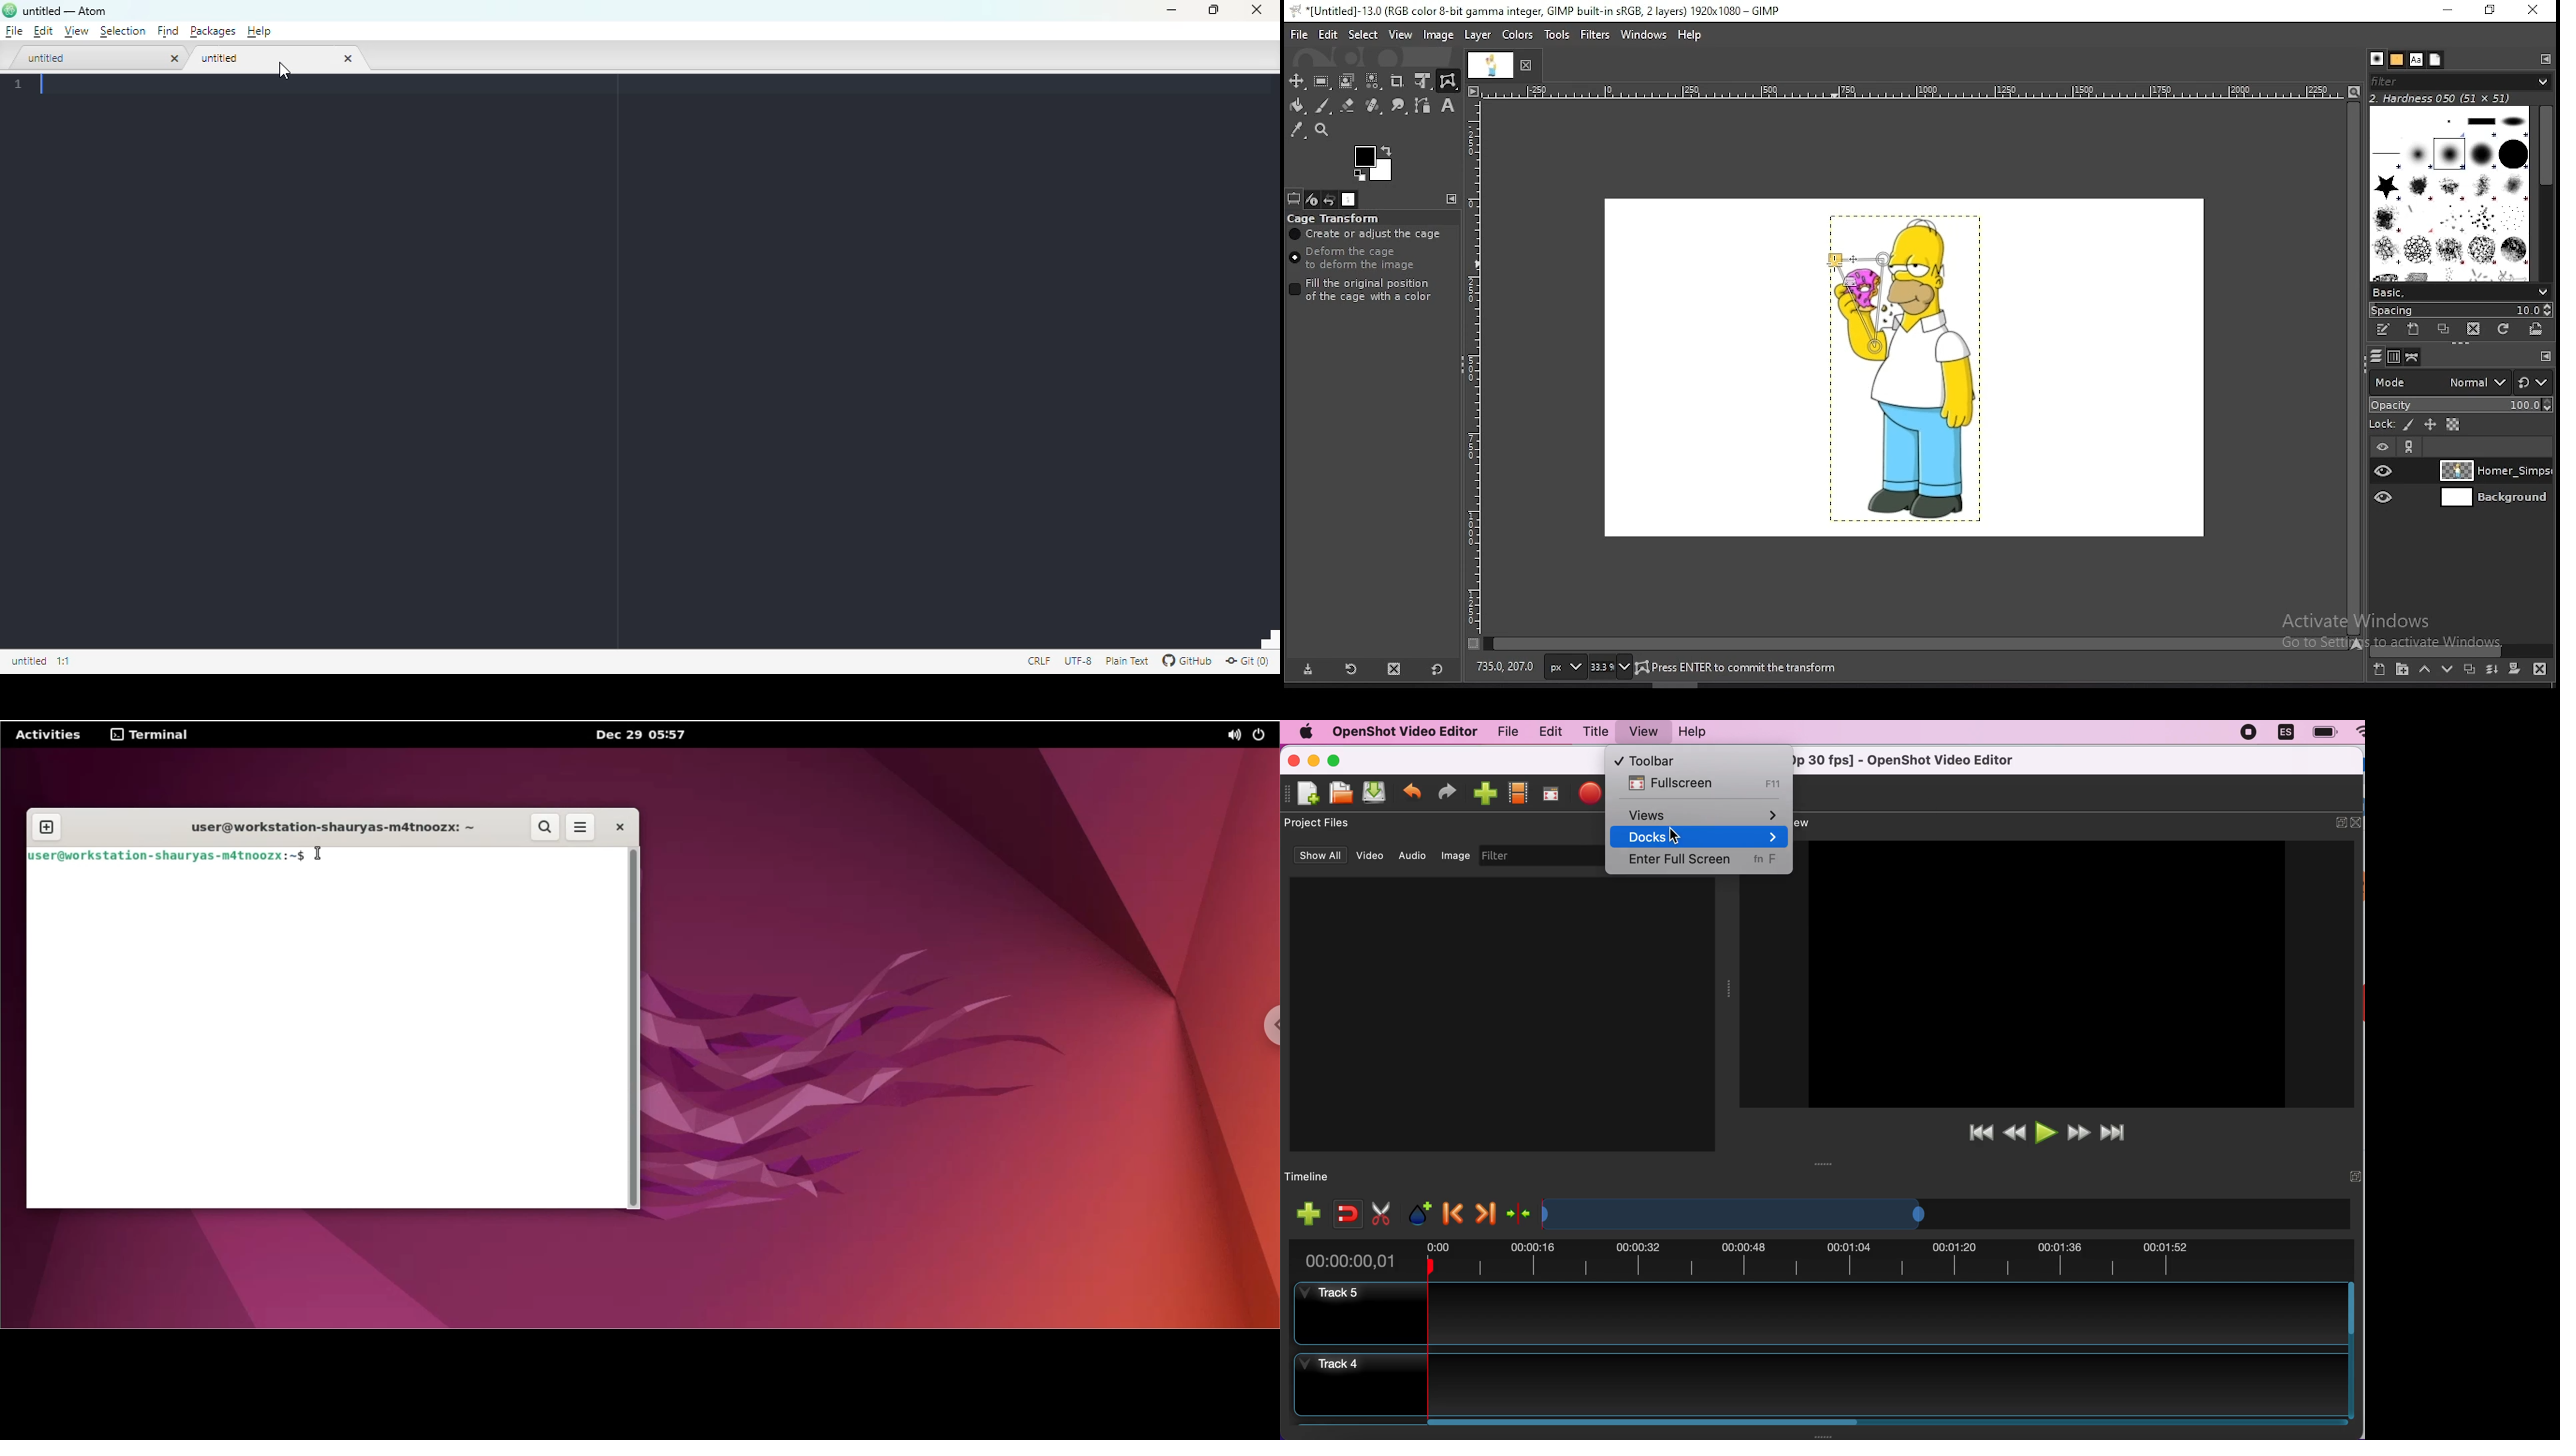  What do you see at coordinates (2460, 404) in the screenshot?
I see `opacity` at bounding box center [2460, 404].